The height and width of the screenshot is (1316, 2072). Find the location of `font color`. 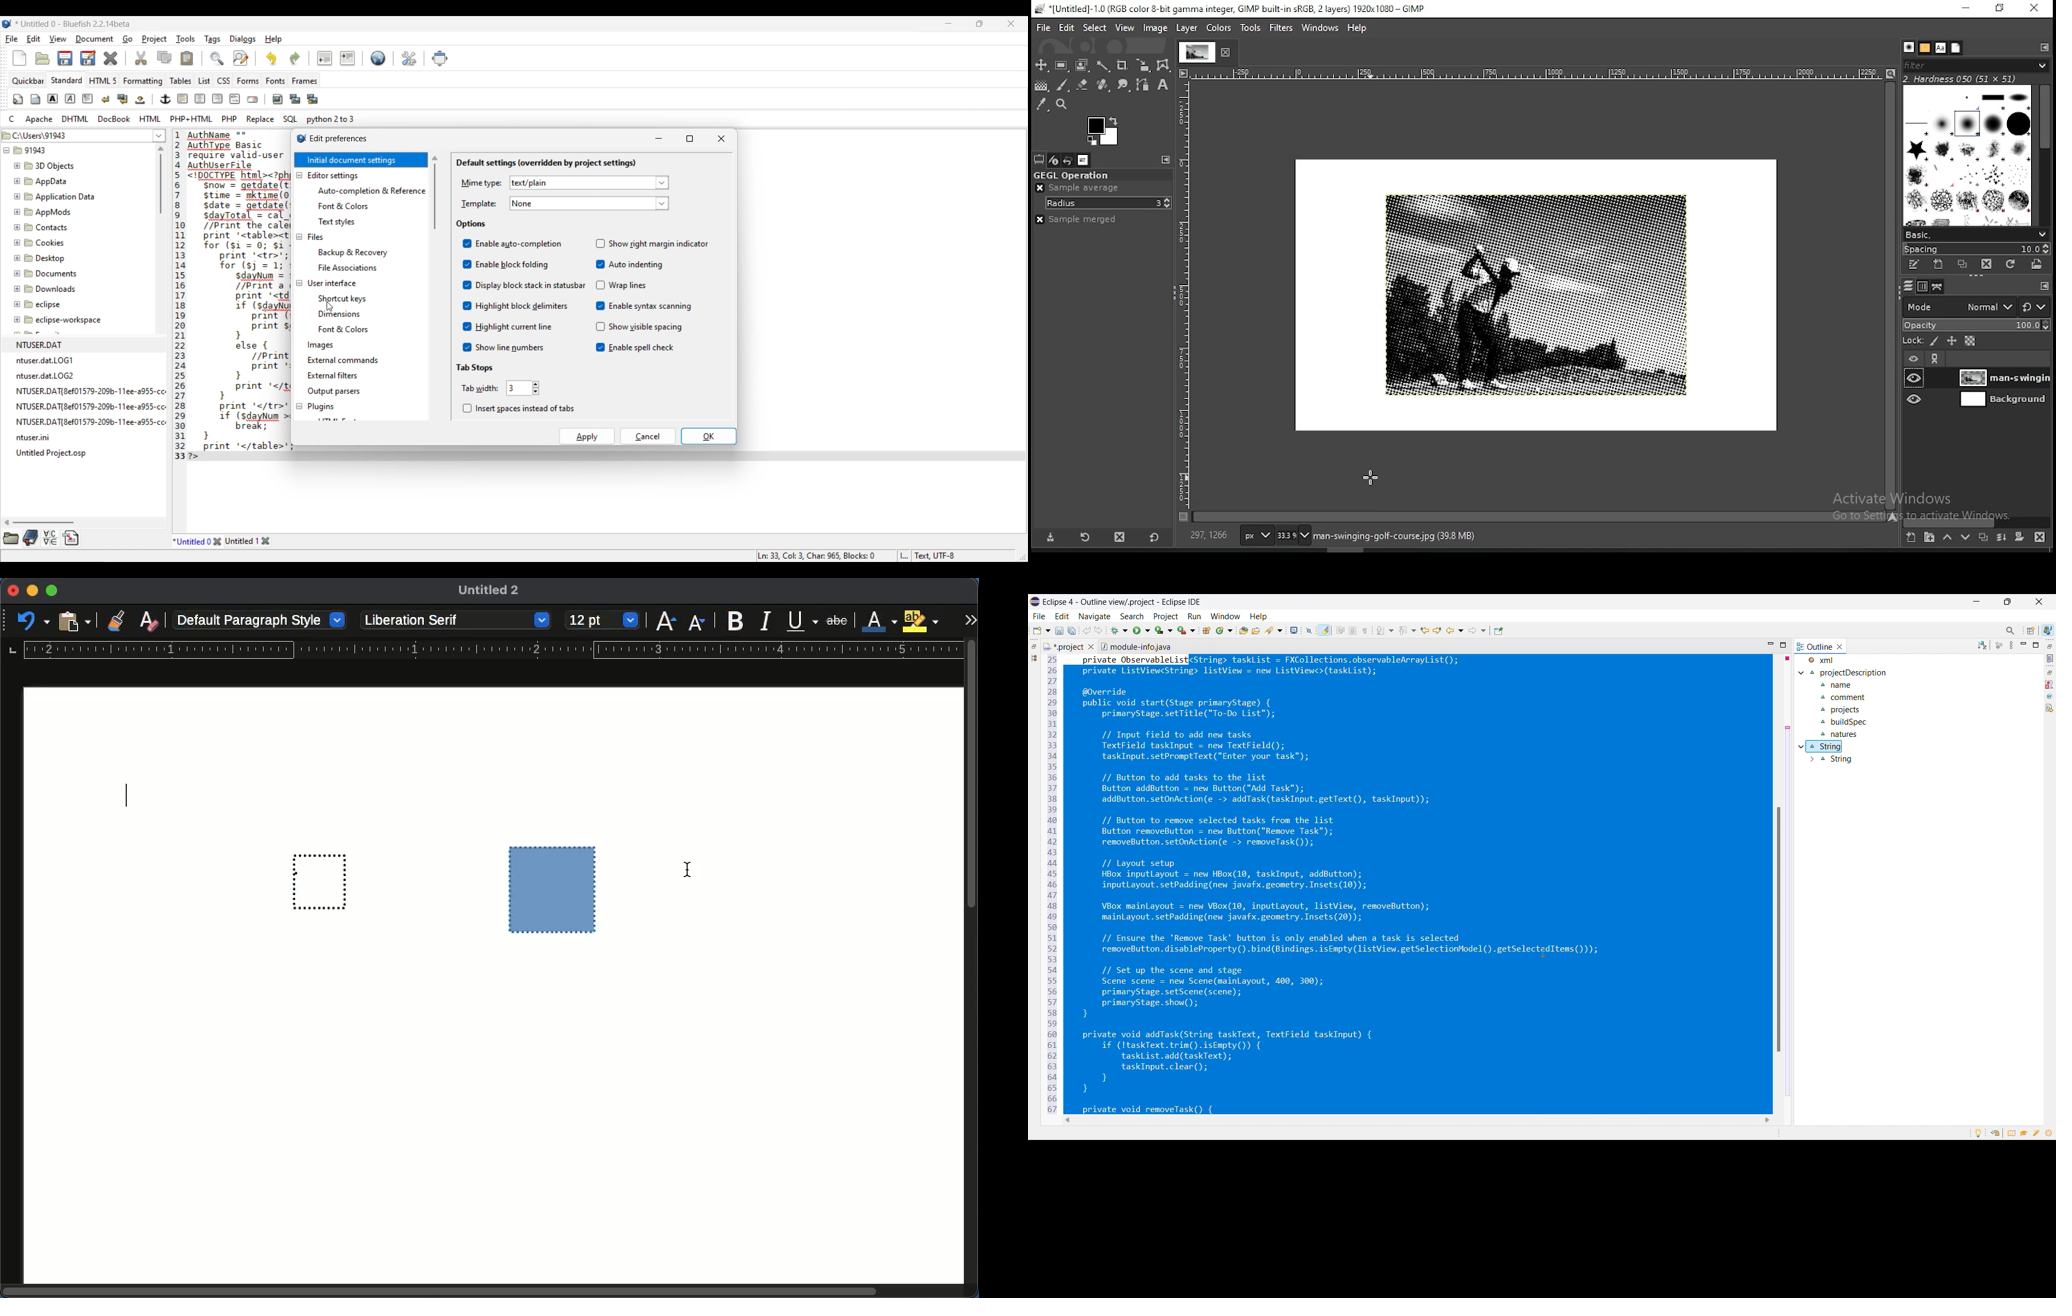

font color is located at coordinates (880, 621).